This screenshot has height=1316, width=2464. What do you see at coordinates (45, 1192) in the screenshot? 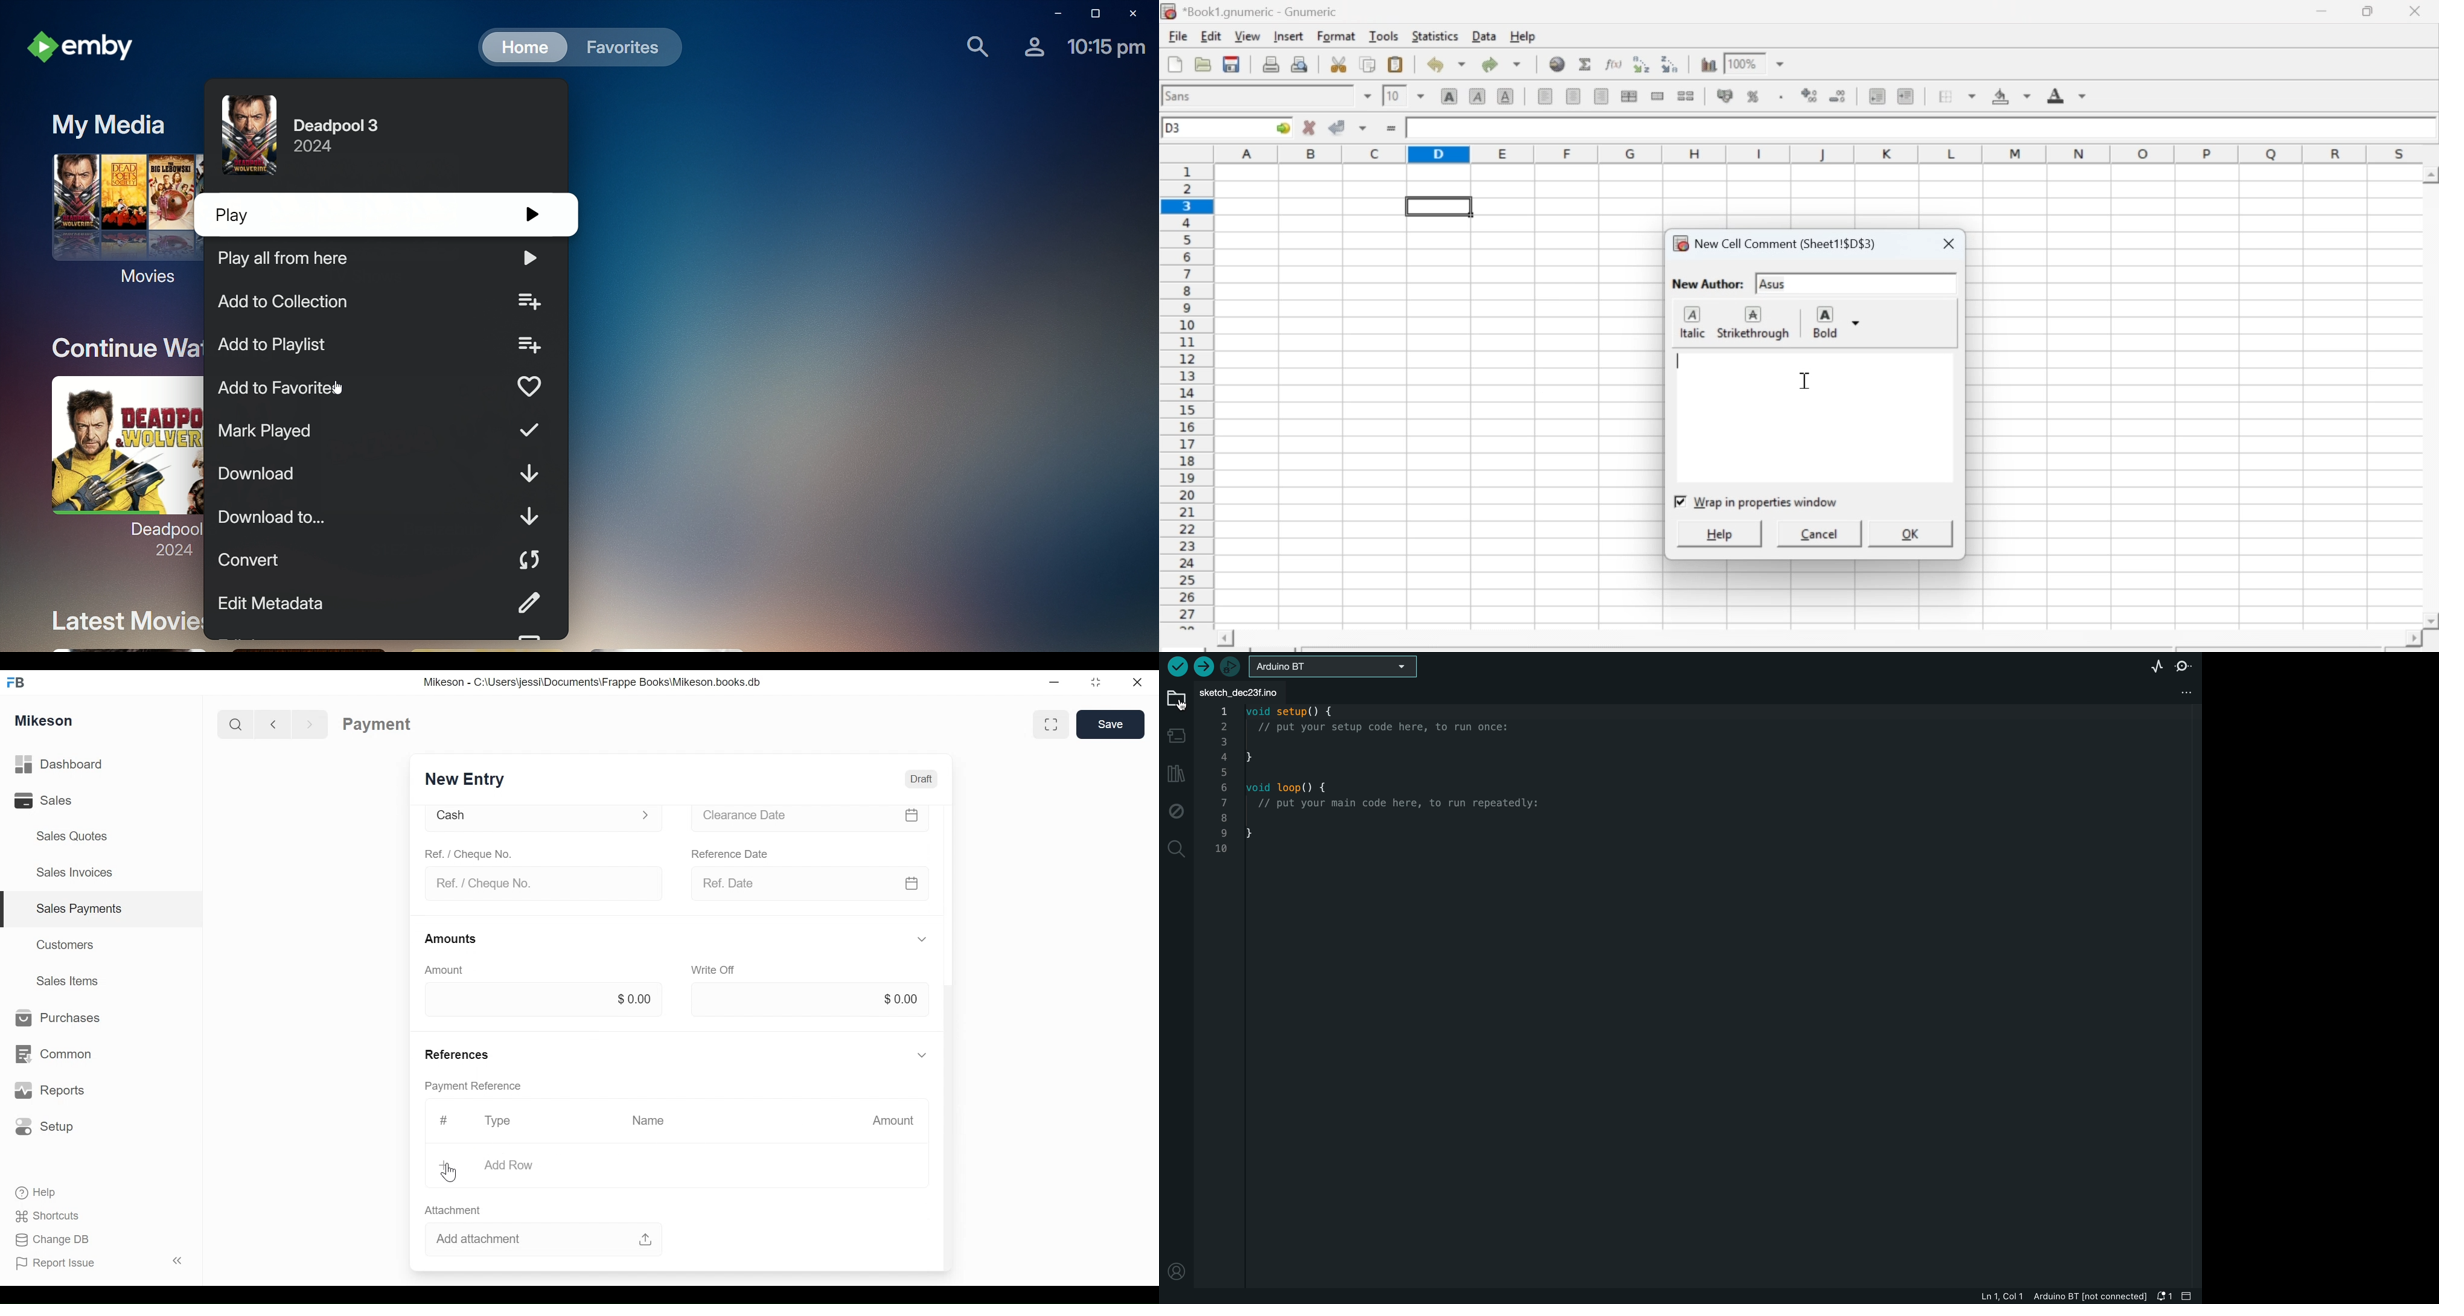
I see `Help` at bounding box center [45, 1192].